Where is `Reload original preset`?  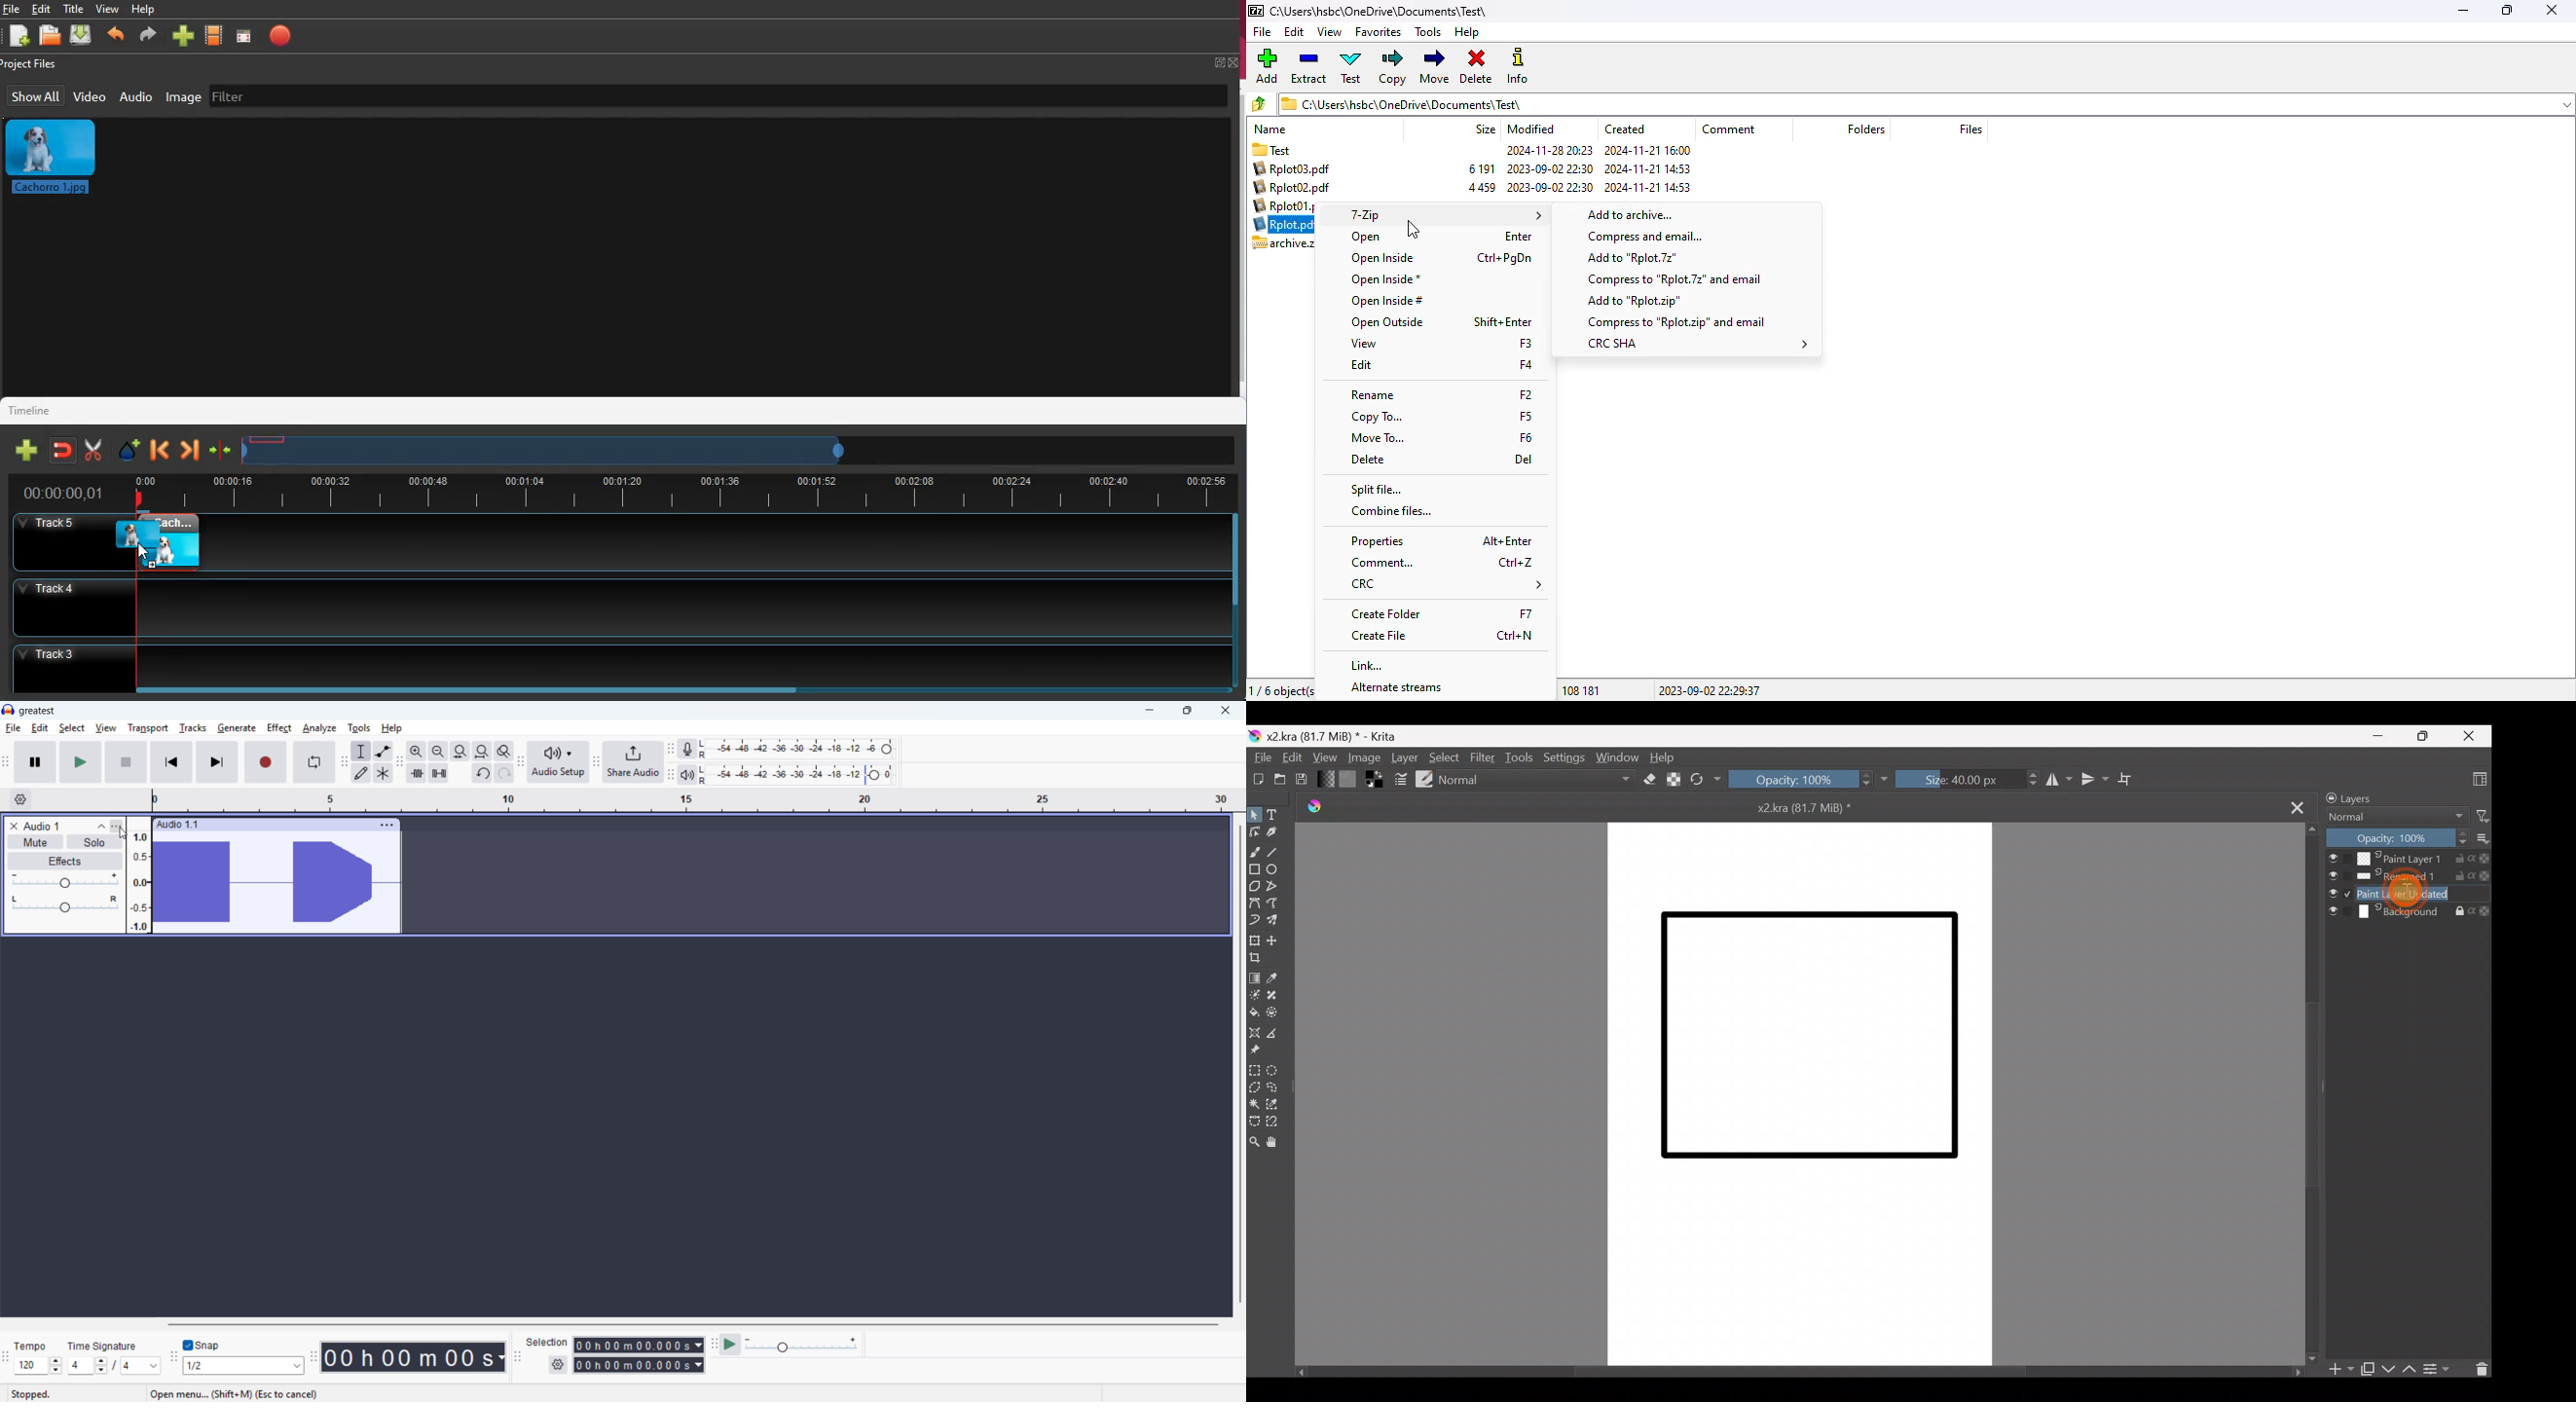 Reload original preset is located at coordinates (1702, 781).